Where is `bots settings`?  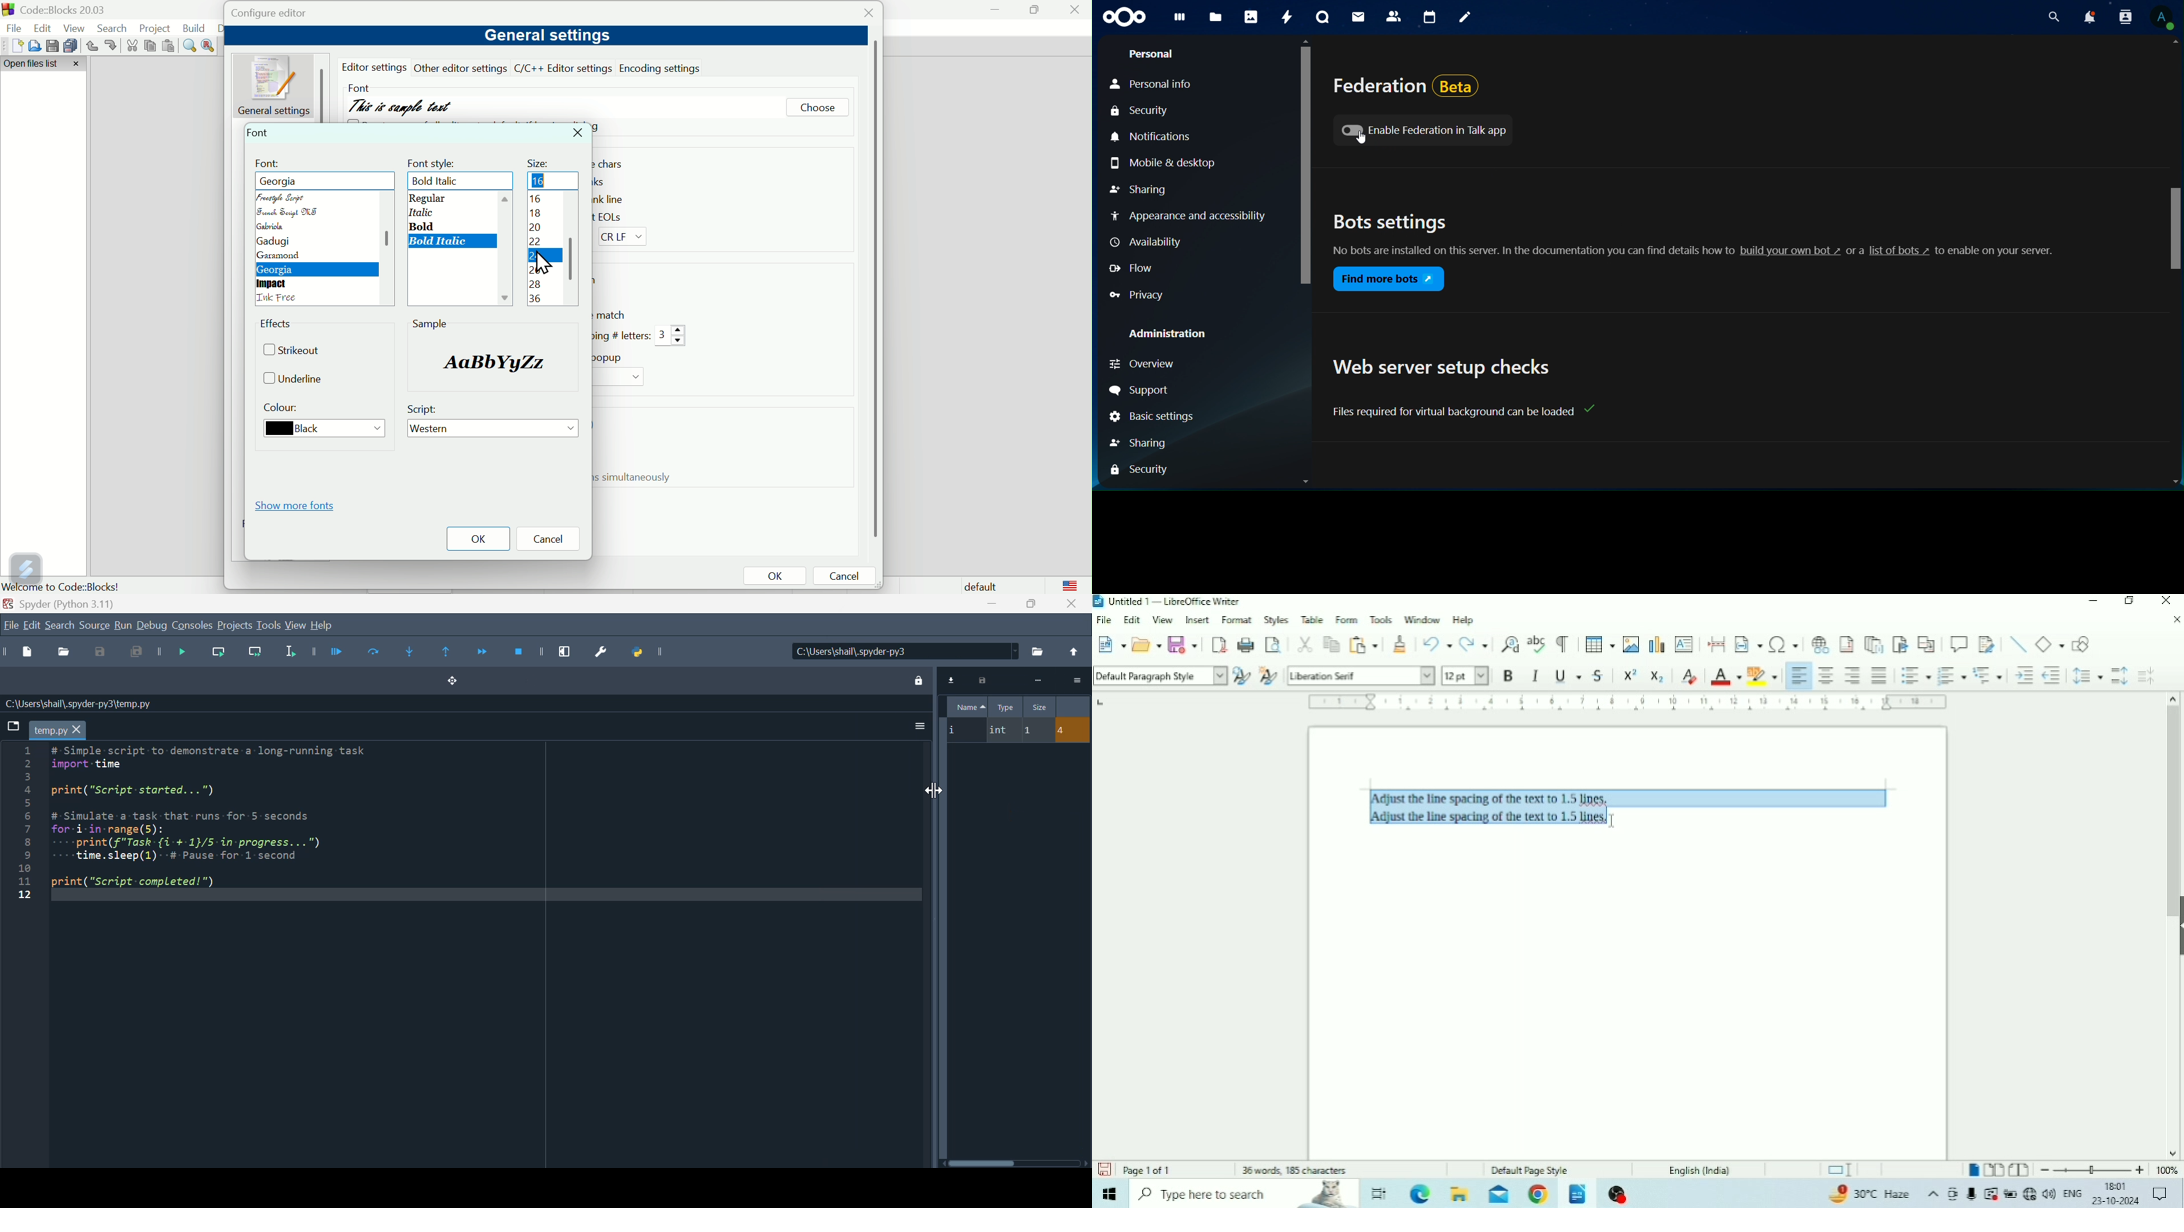 bots settings is located at coordinates (1390, 222).